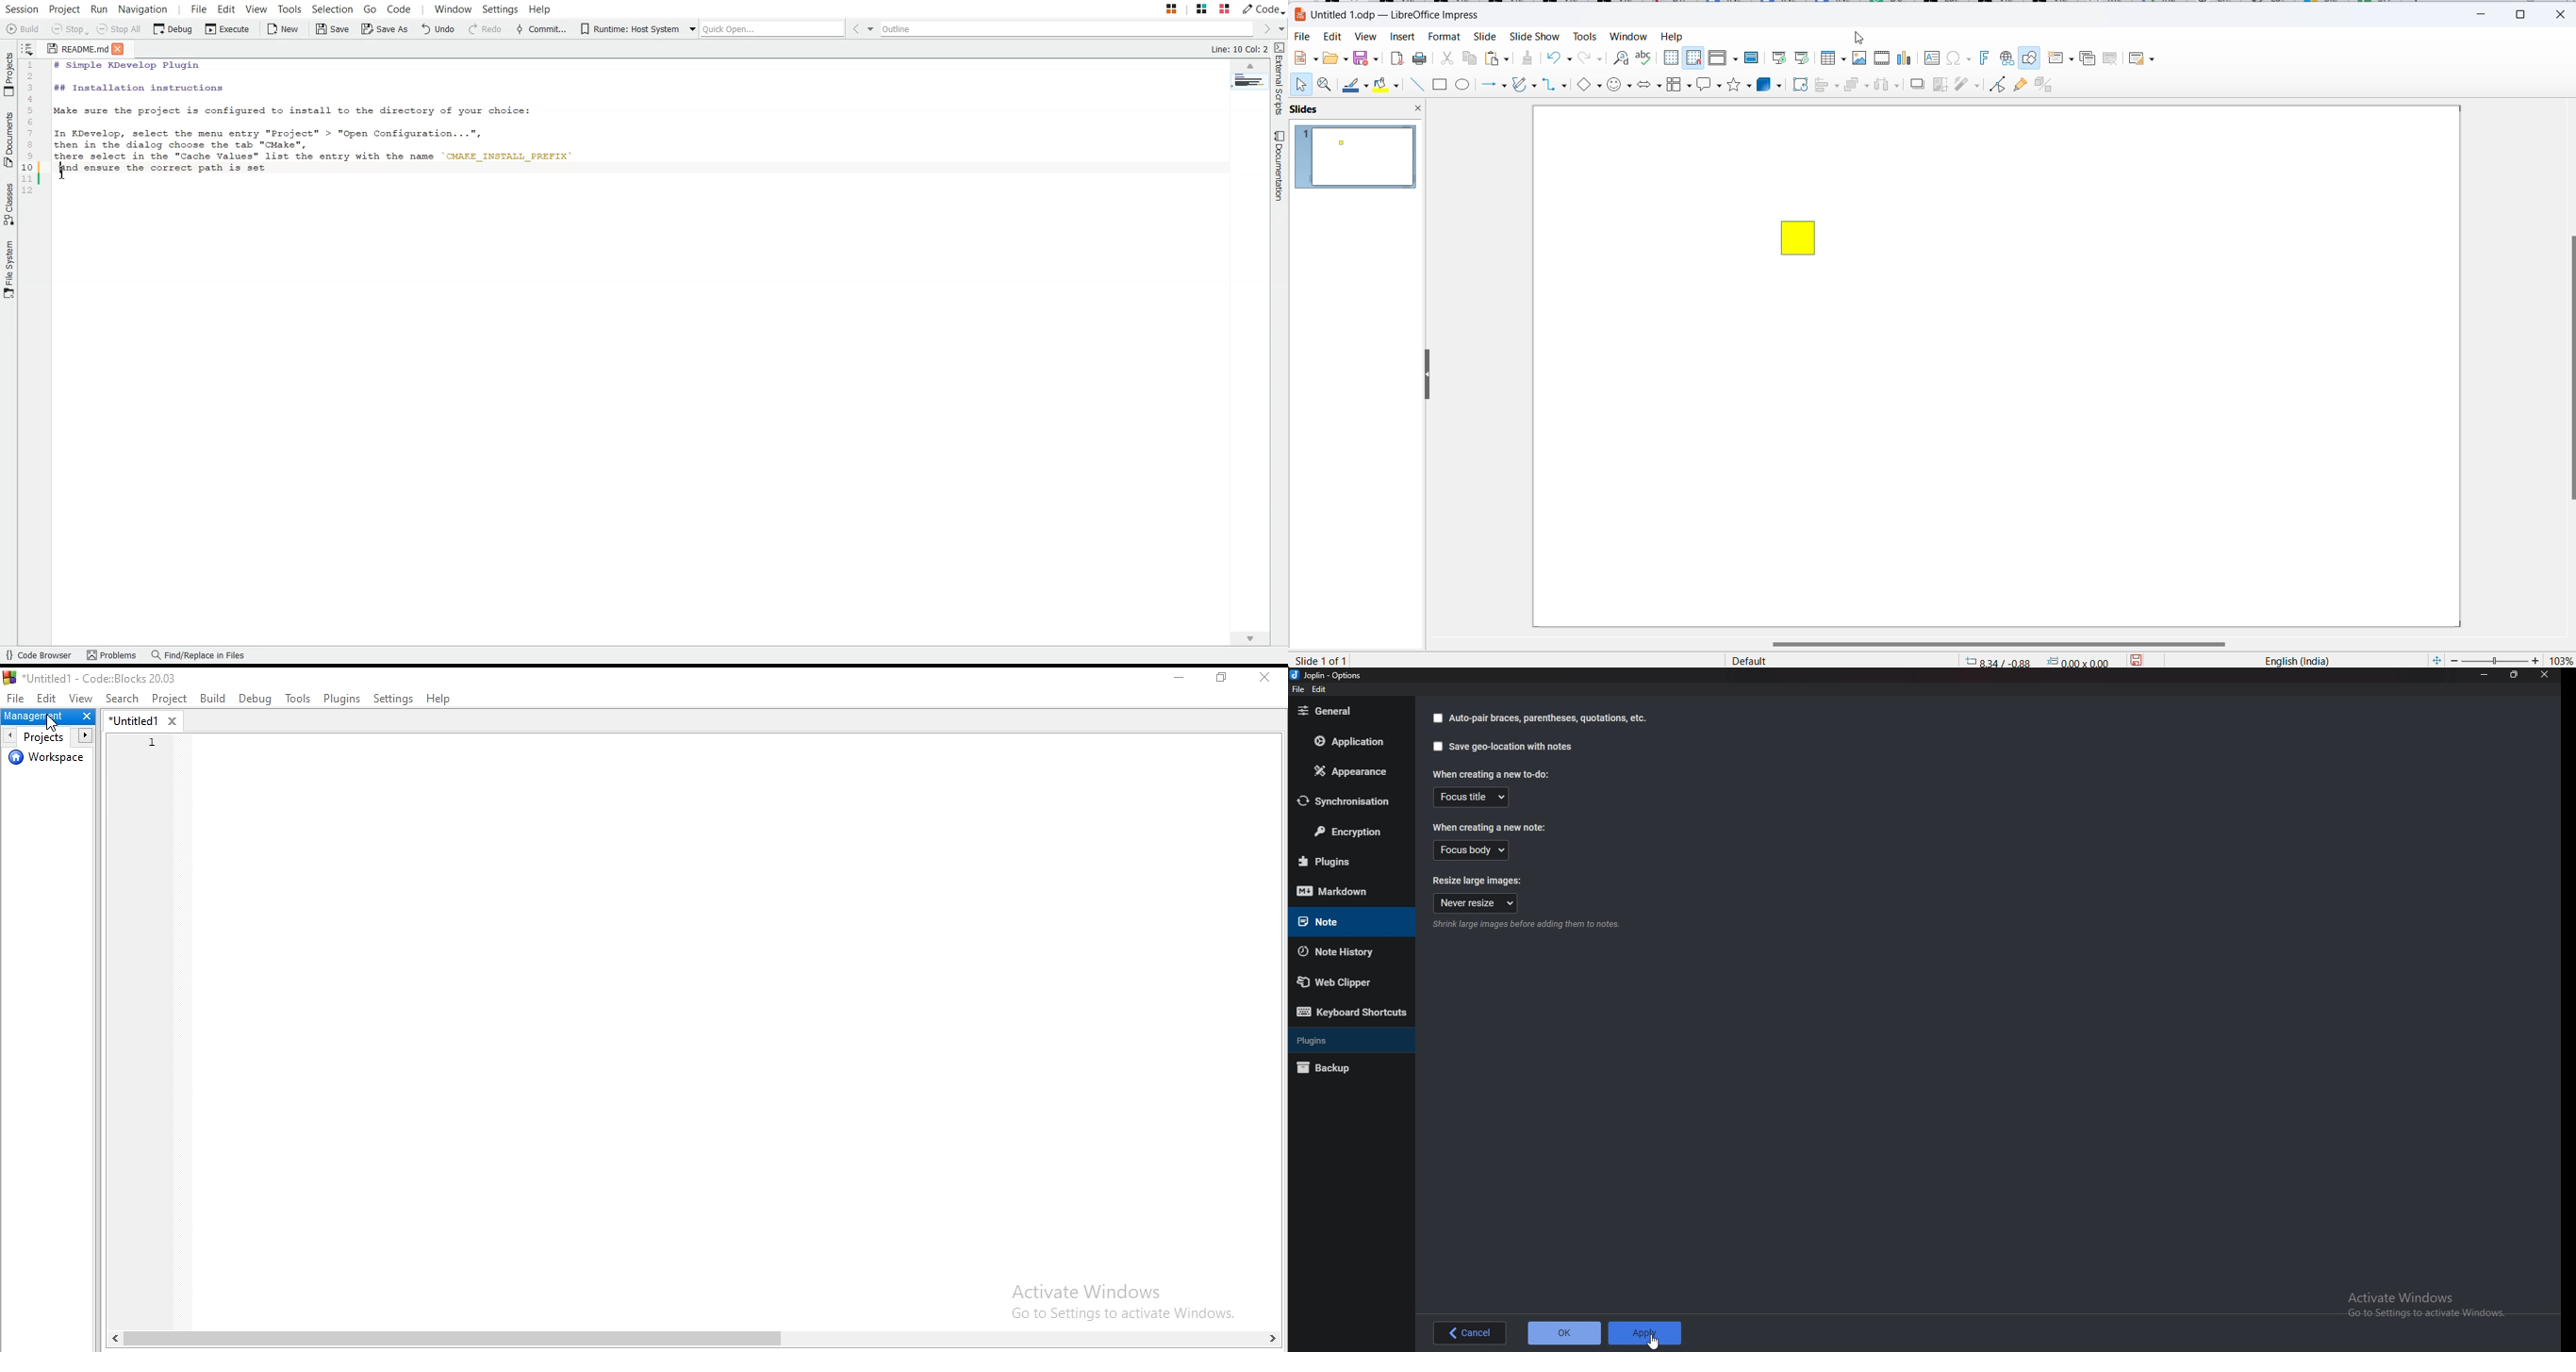 The height and width of the screenshot is (1372, 2576). I want to click on callout shapes, so click(1710, 84).